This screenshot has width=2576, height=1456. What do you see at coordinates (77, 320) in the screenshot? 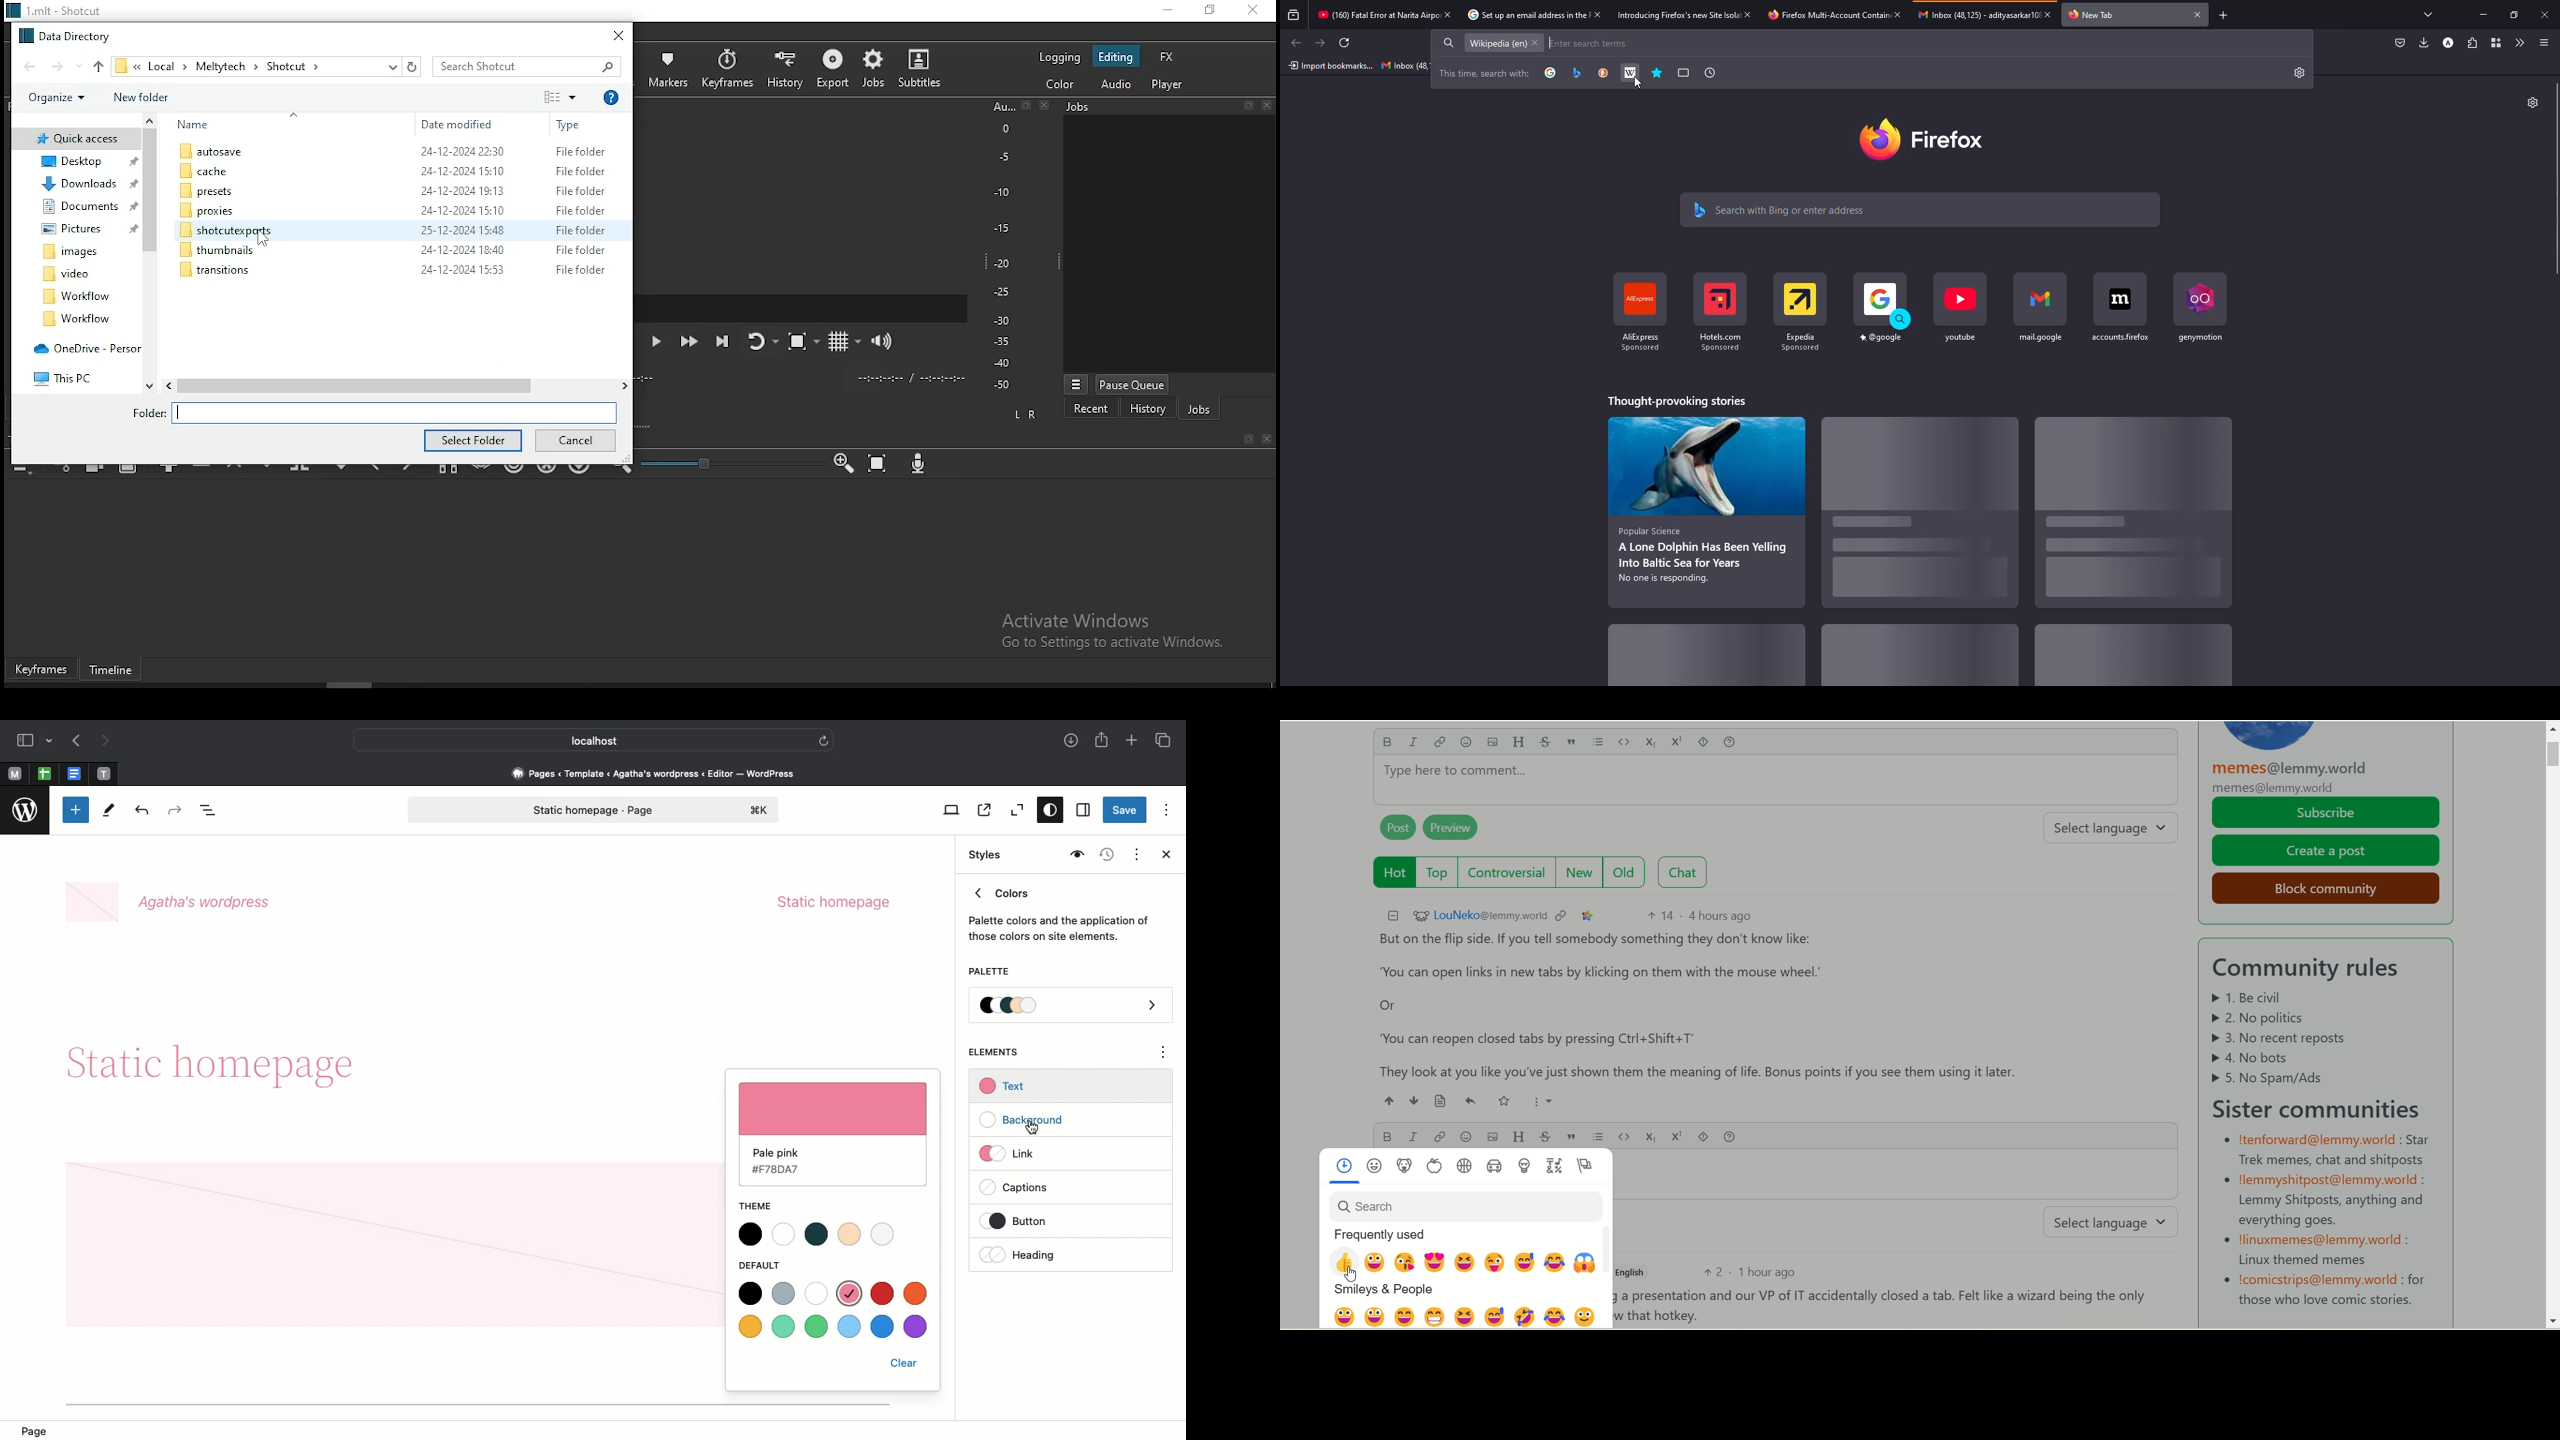
I see `local folder` at bounding box center [77, 320].